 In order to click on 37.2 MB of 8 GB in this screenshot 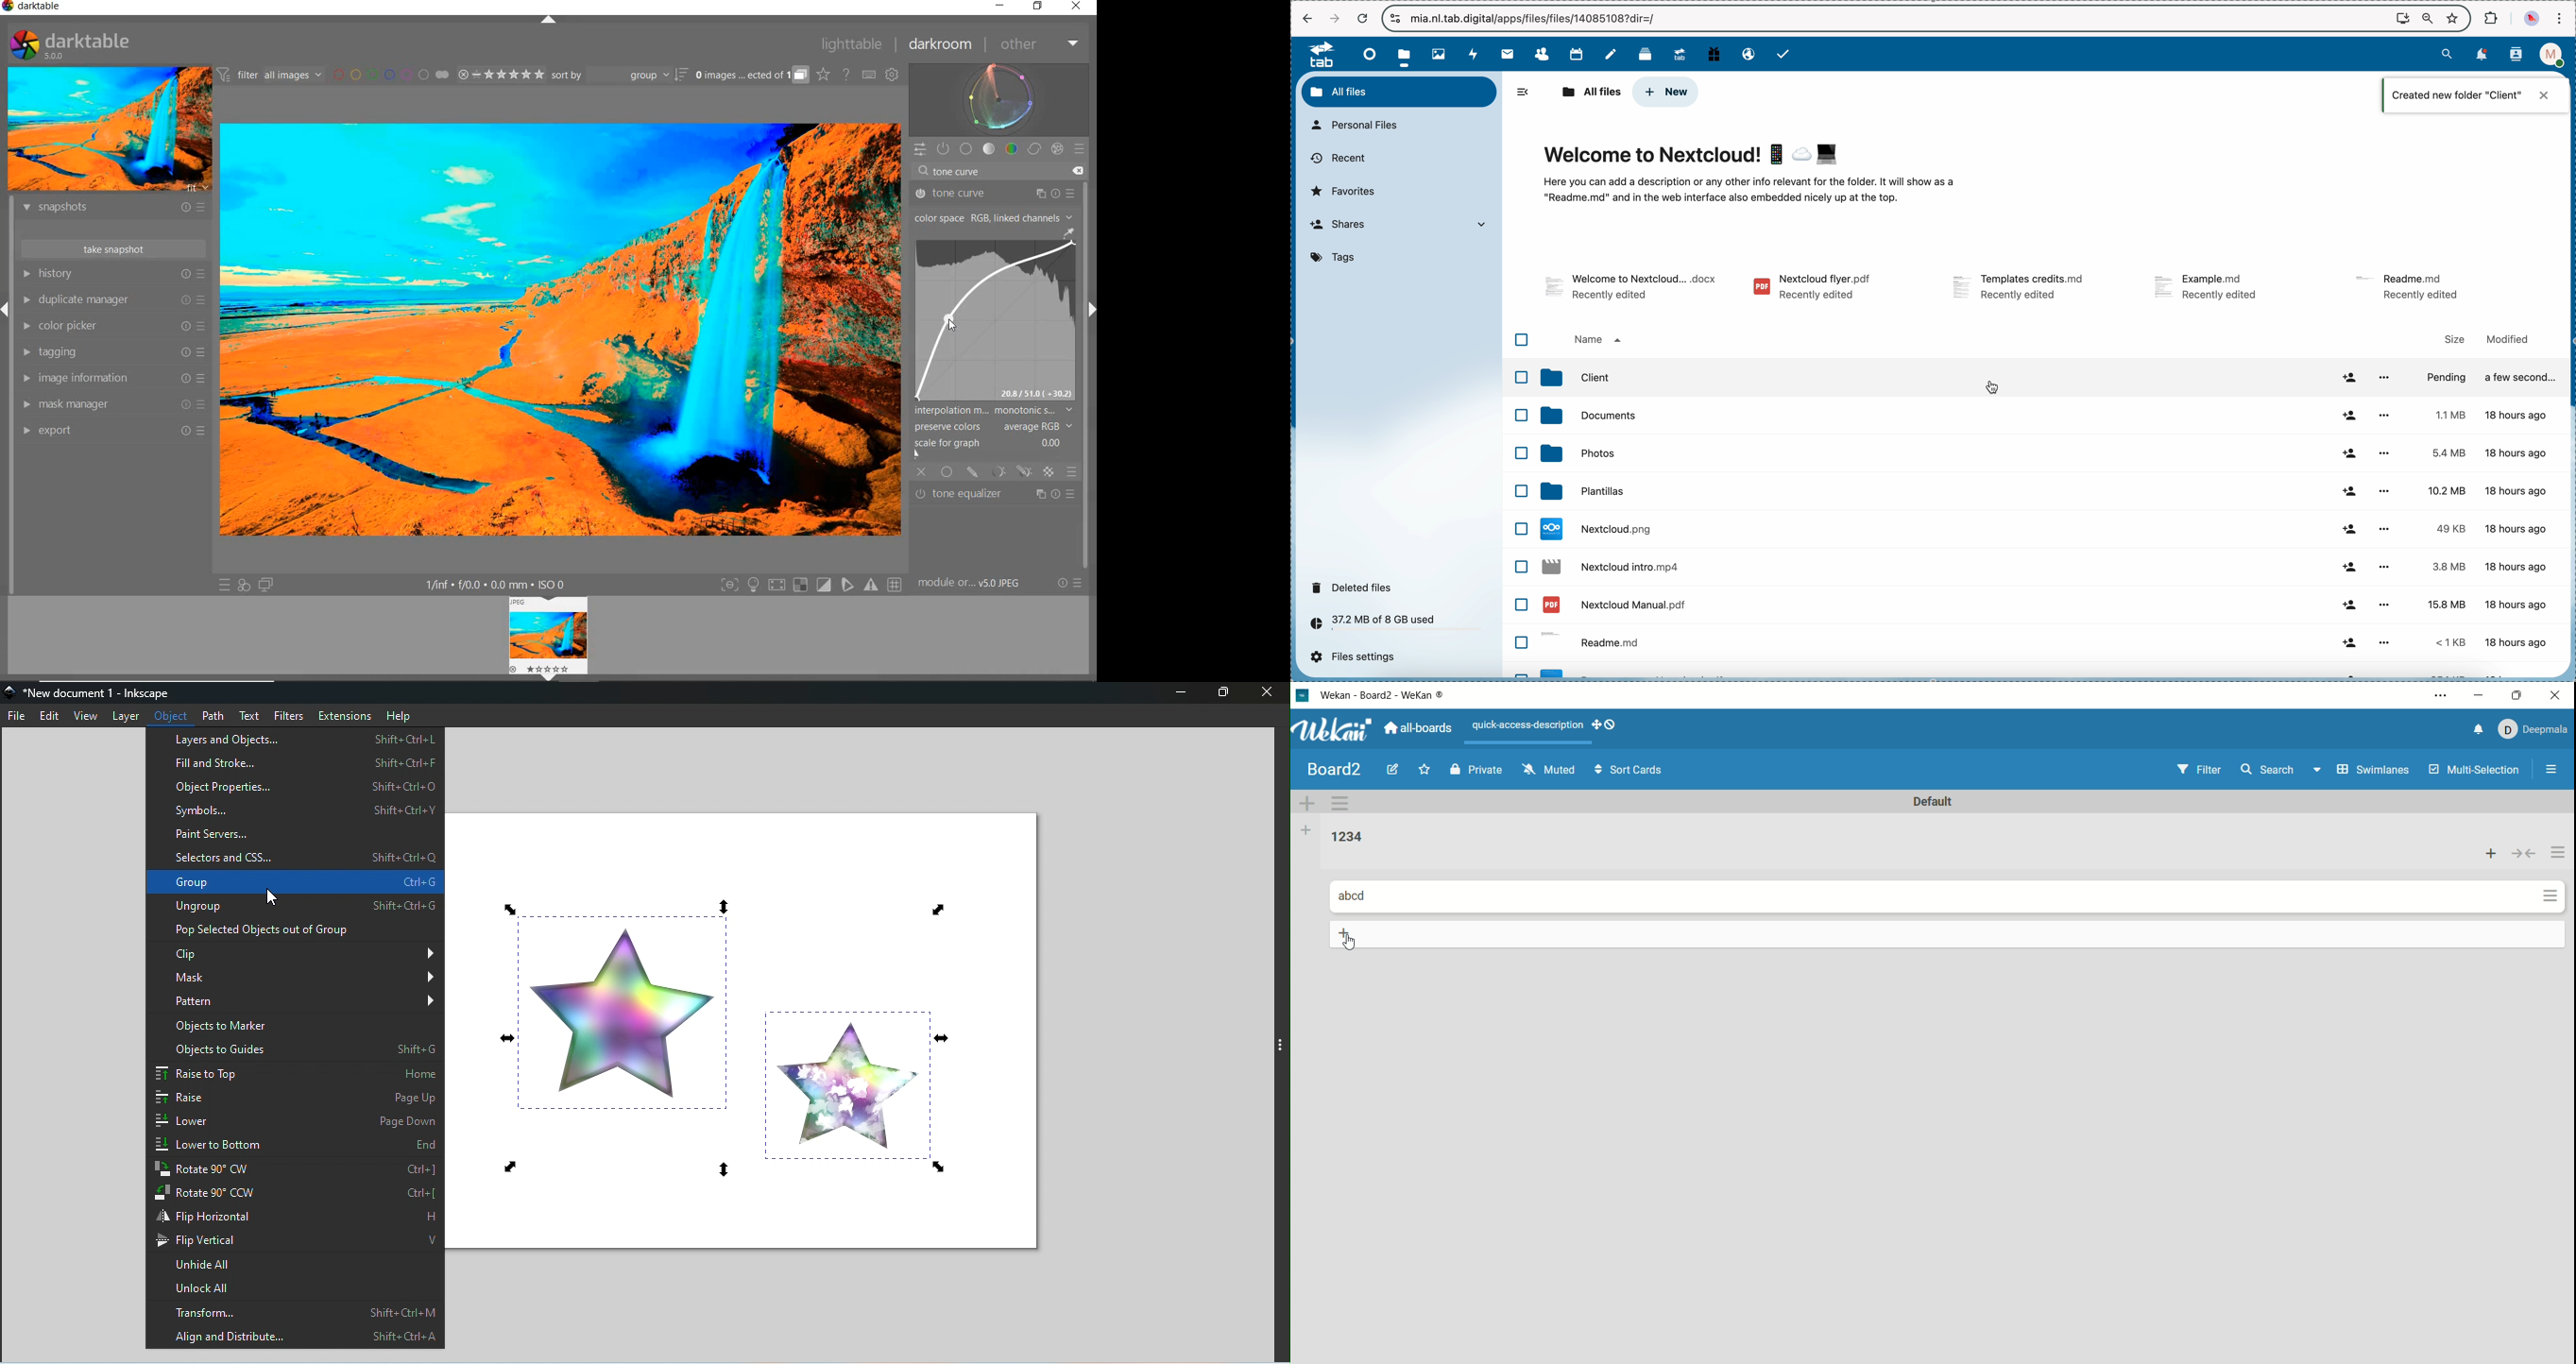, I will do `click(1370, 625)`.